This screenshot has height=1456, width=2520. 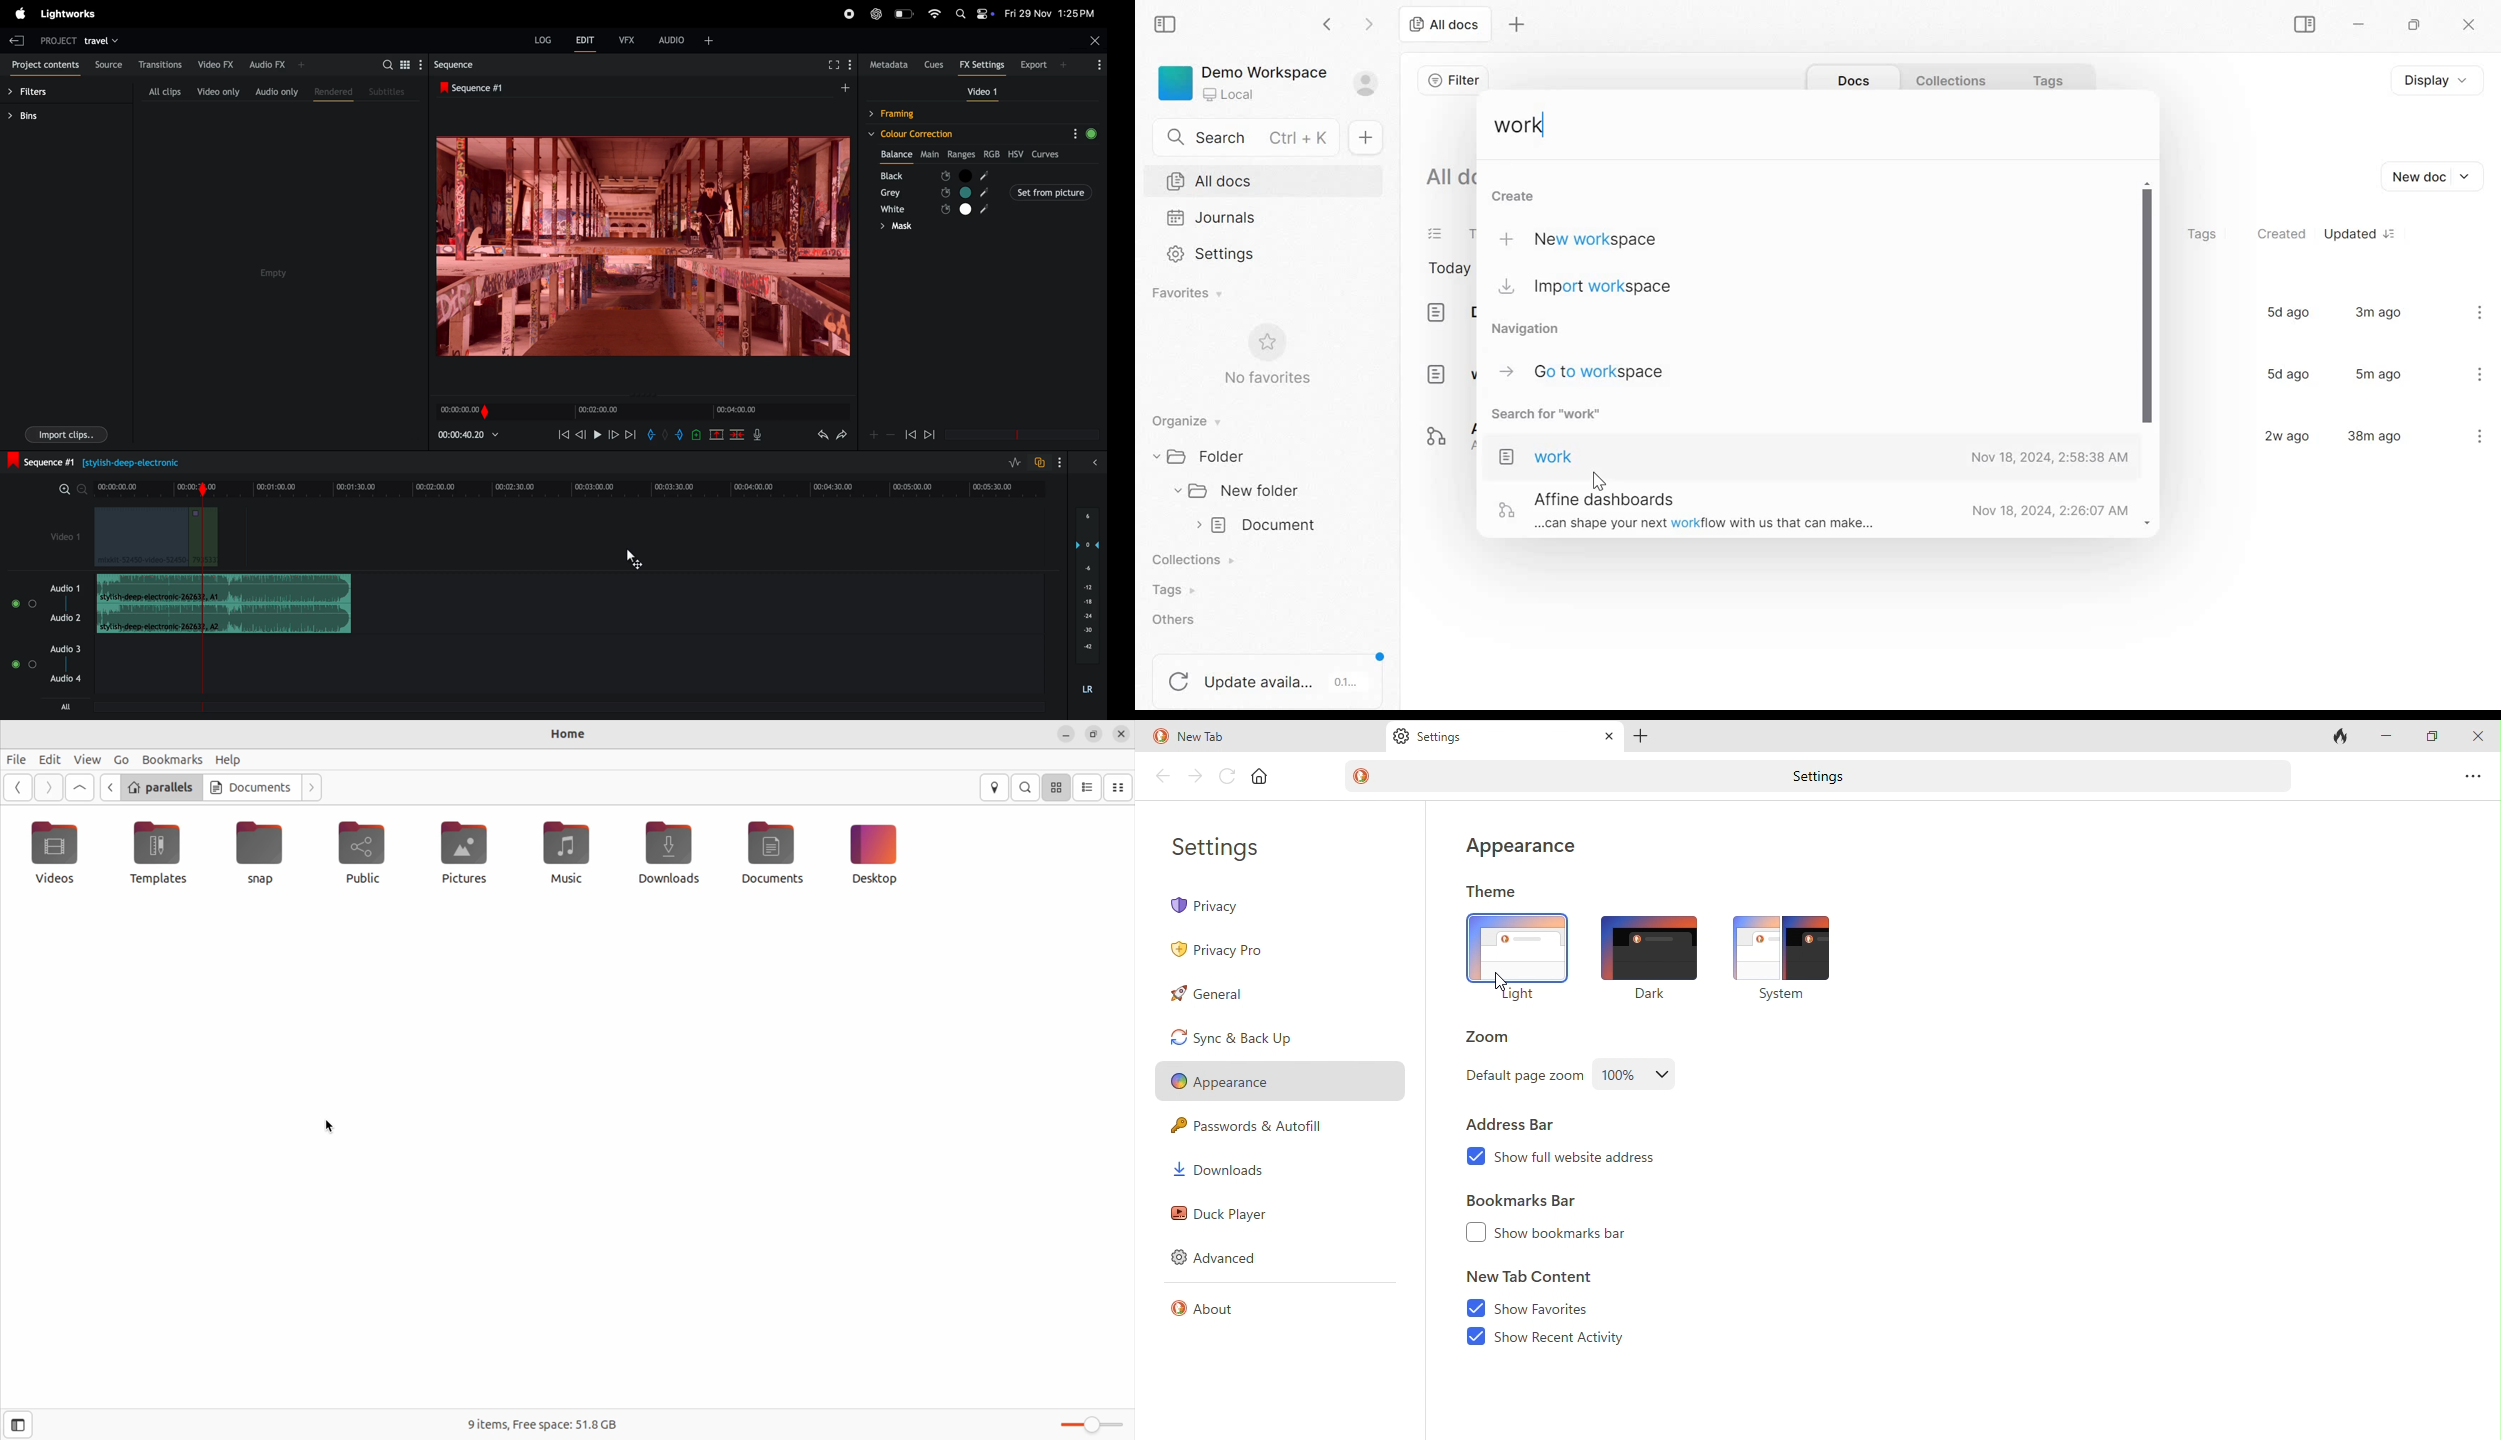 I want to click on zoom in zoom out, so click(x=73, y=489).